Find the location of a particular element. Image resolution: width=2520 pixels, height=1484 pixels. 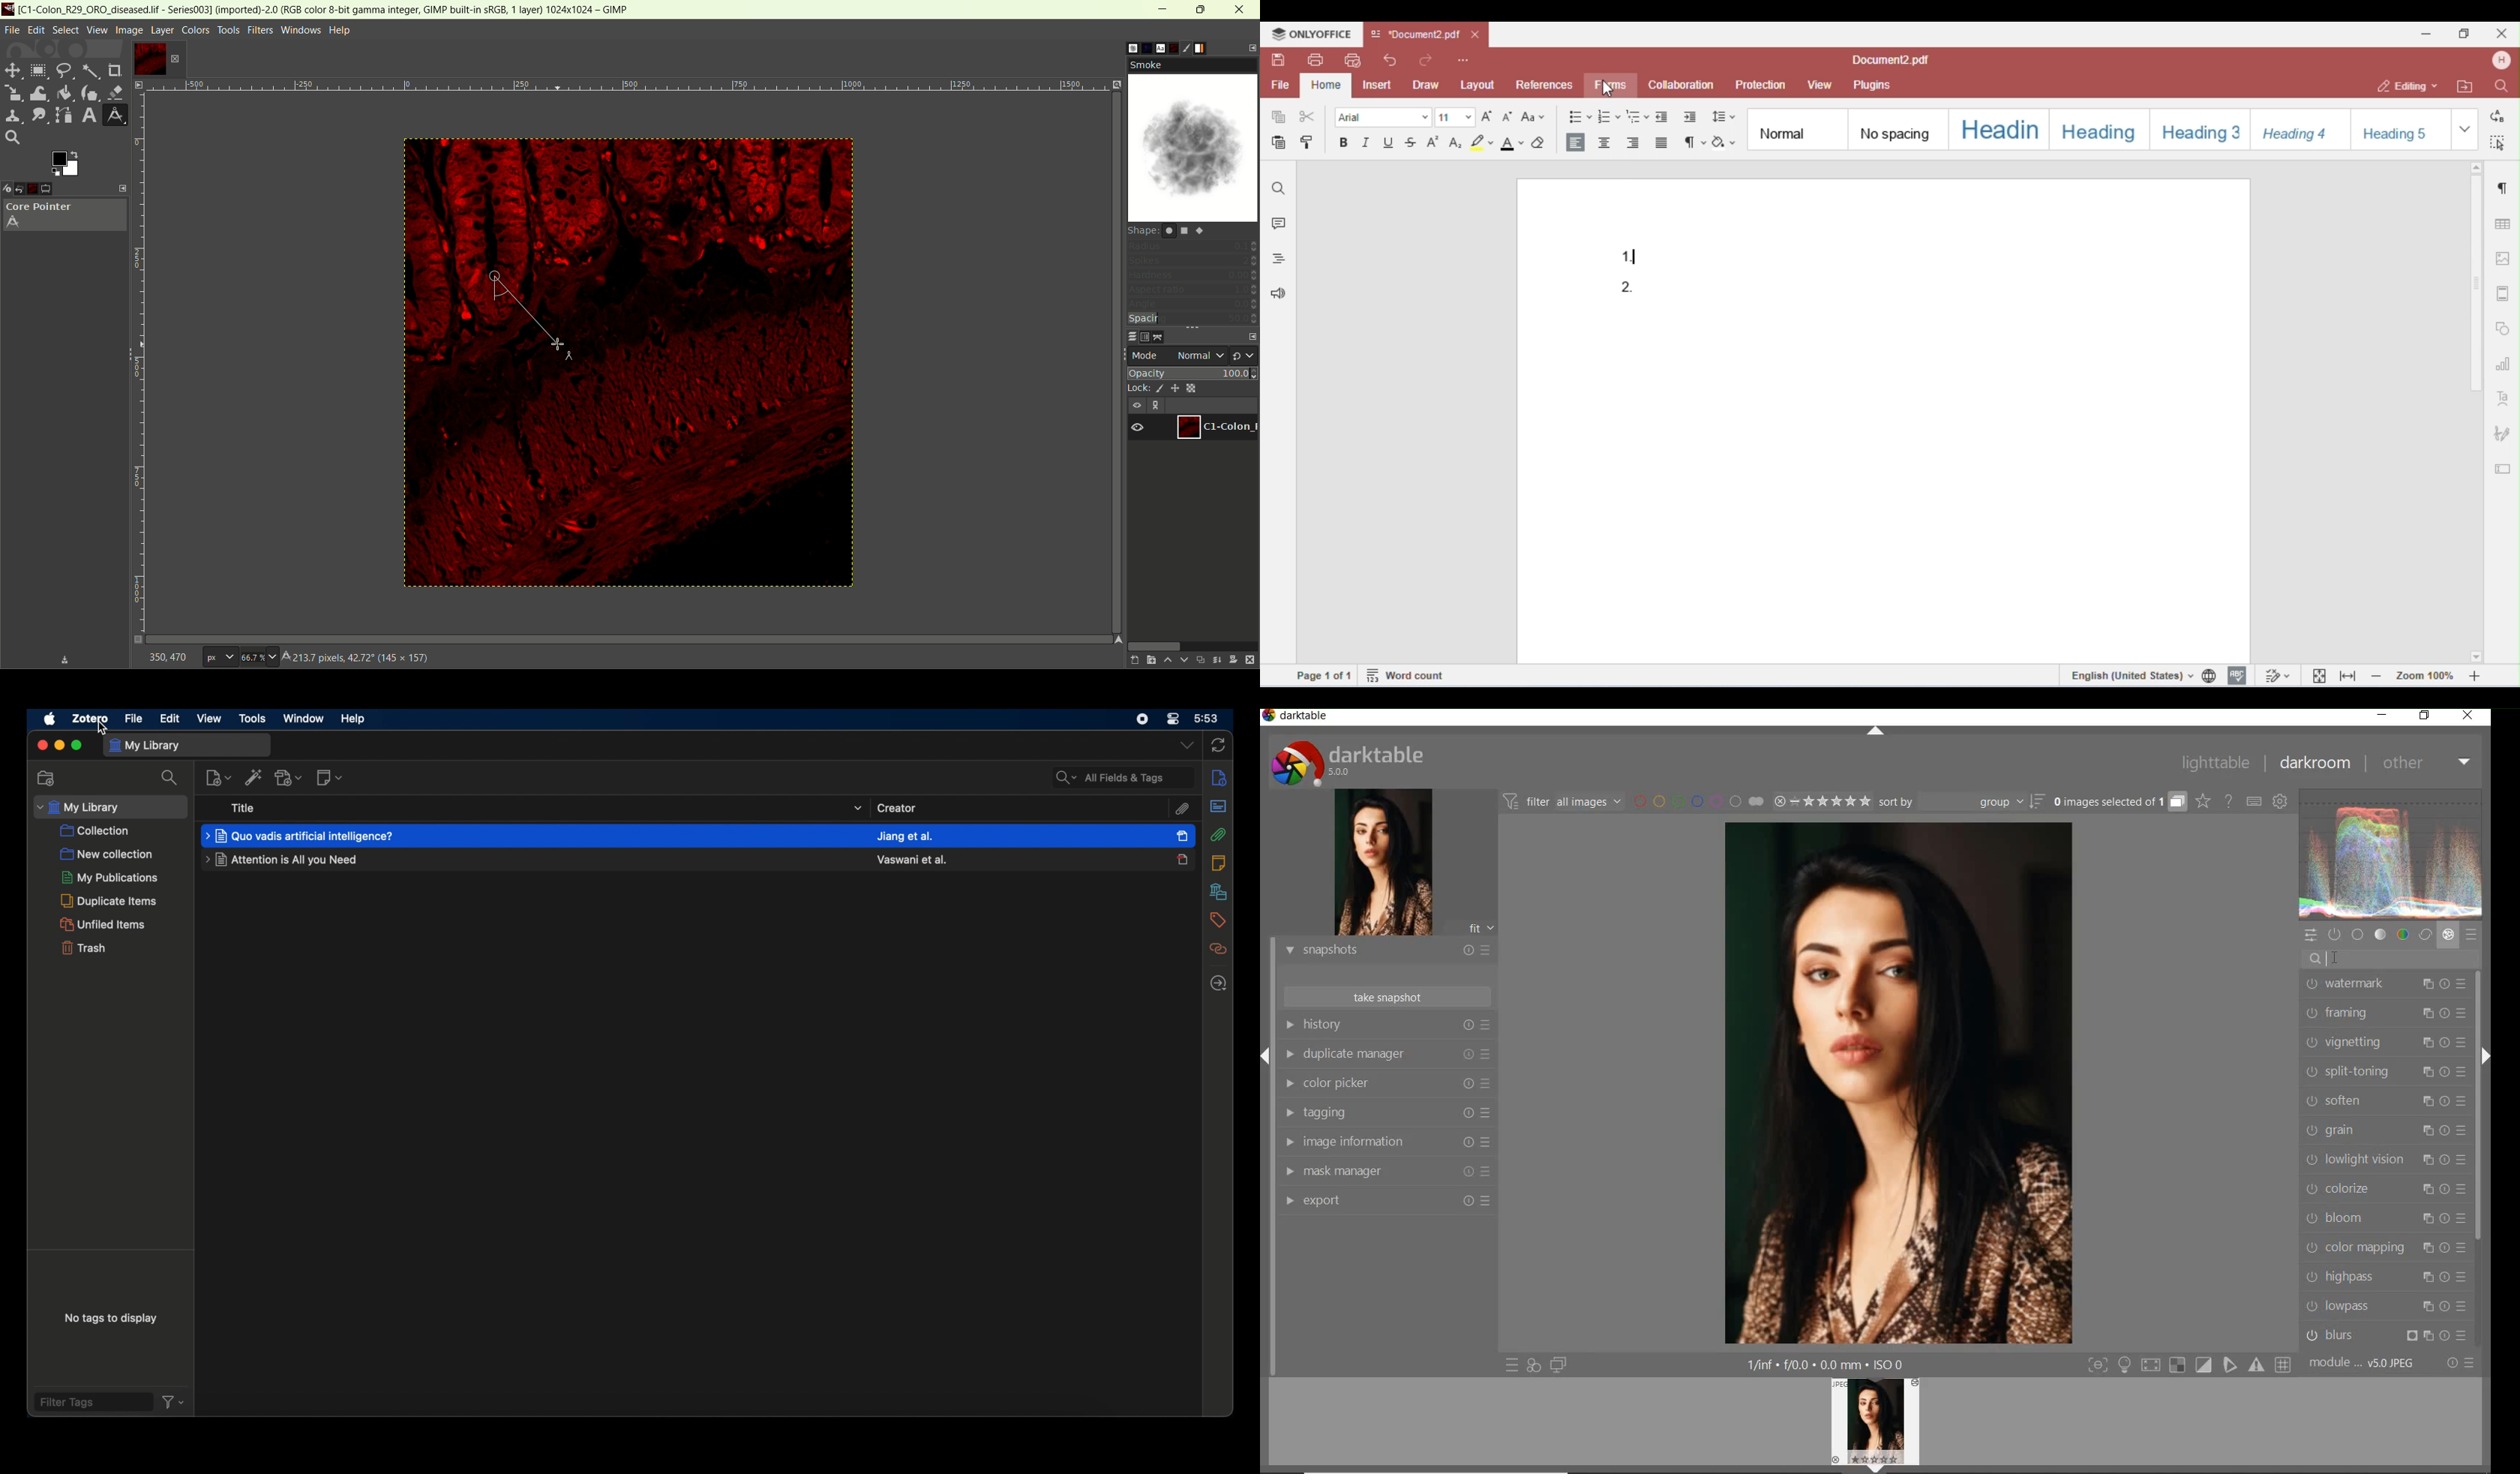

color bucket is located at coordinates (64, 93).